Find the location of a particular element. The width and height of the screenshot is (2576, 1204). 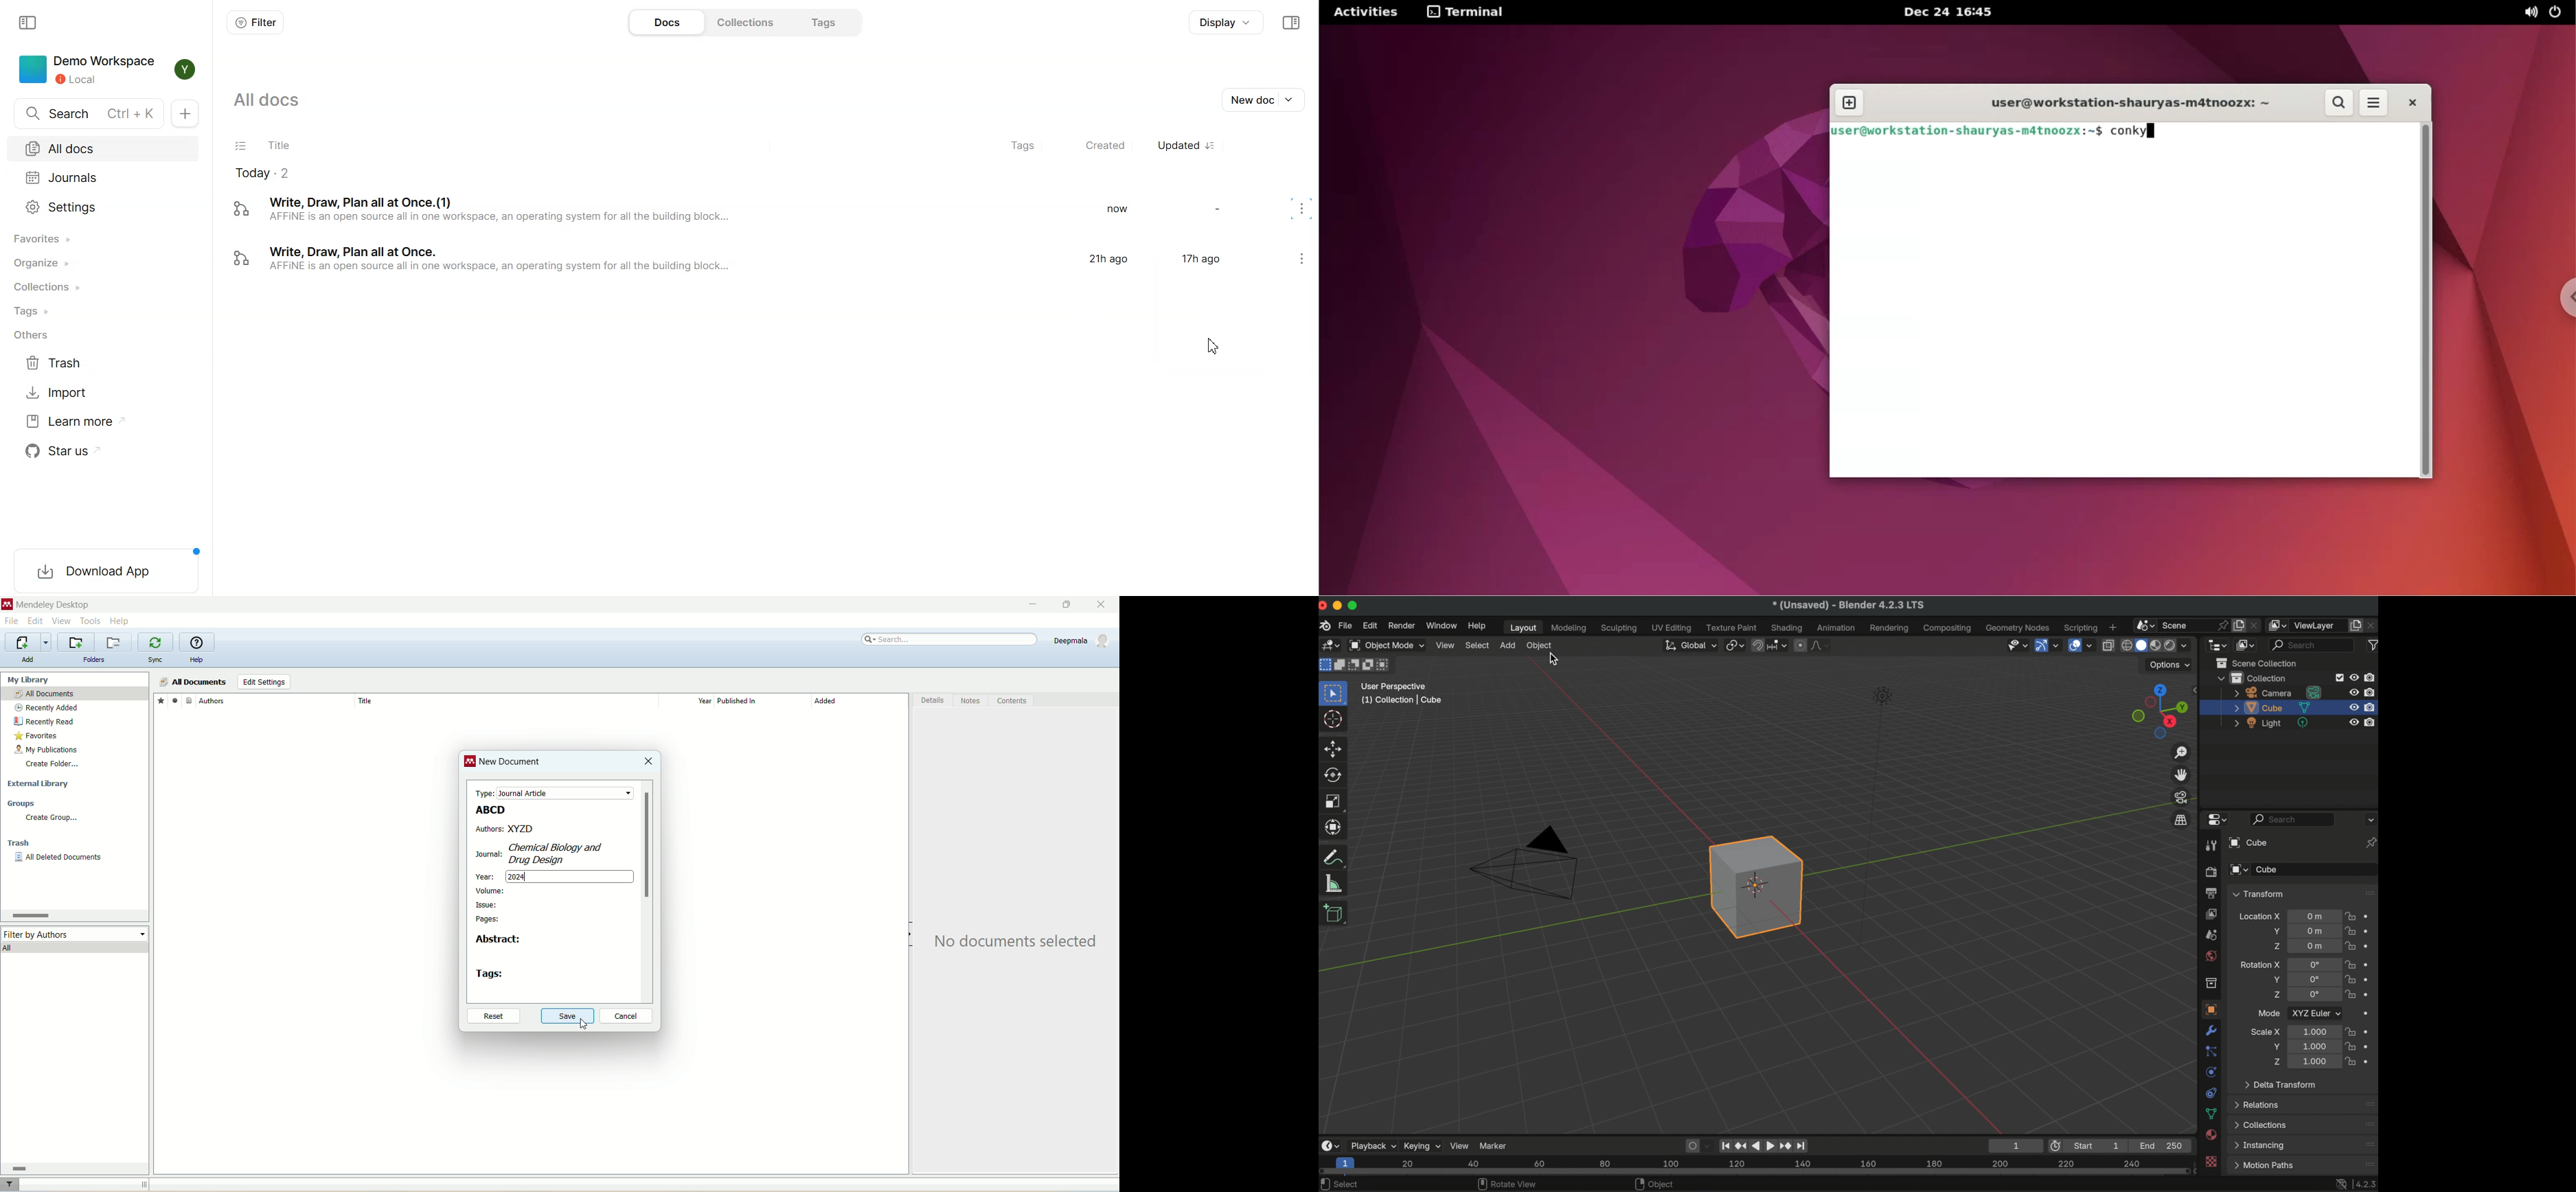

physics is located at coordinates (2211, 1072).